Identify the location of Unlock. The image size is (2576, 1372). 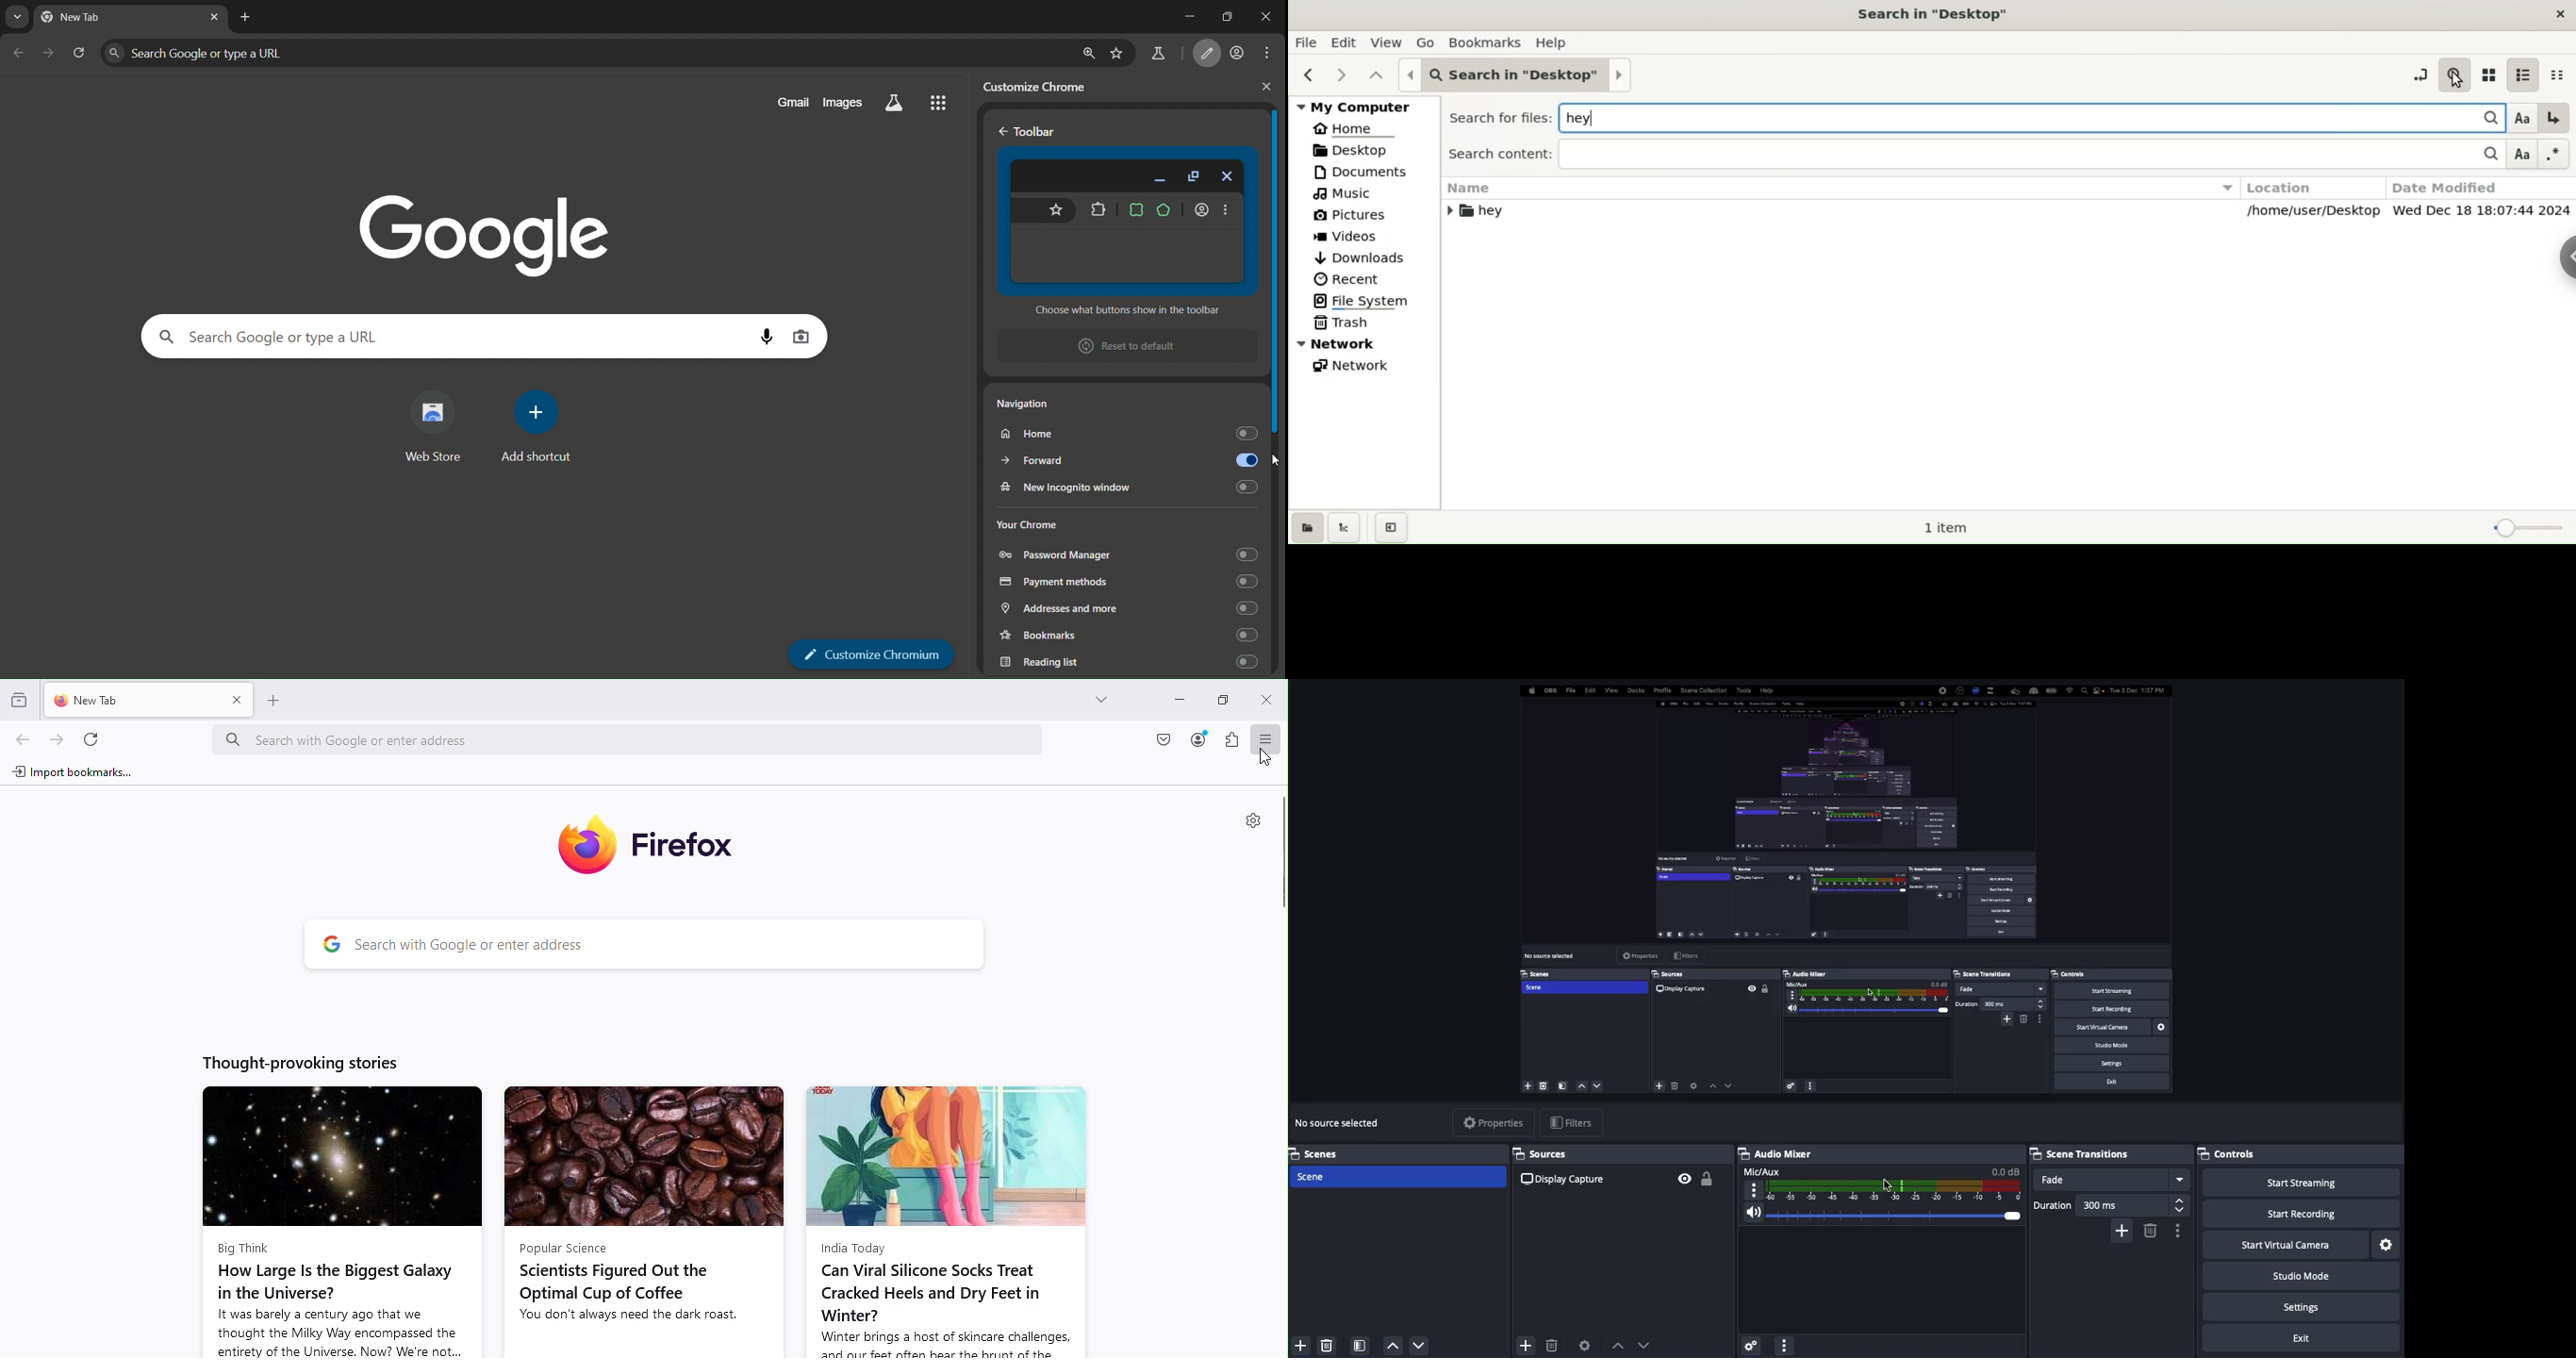
(1708, 1179).